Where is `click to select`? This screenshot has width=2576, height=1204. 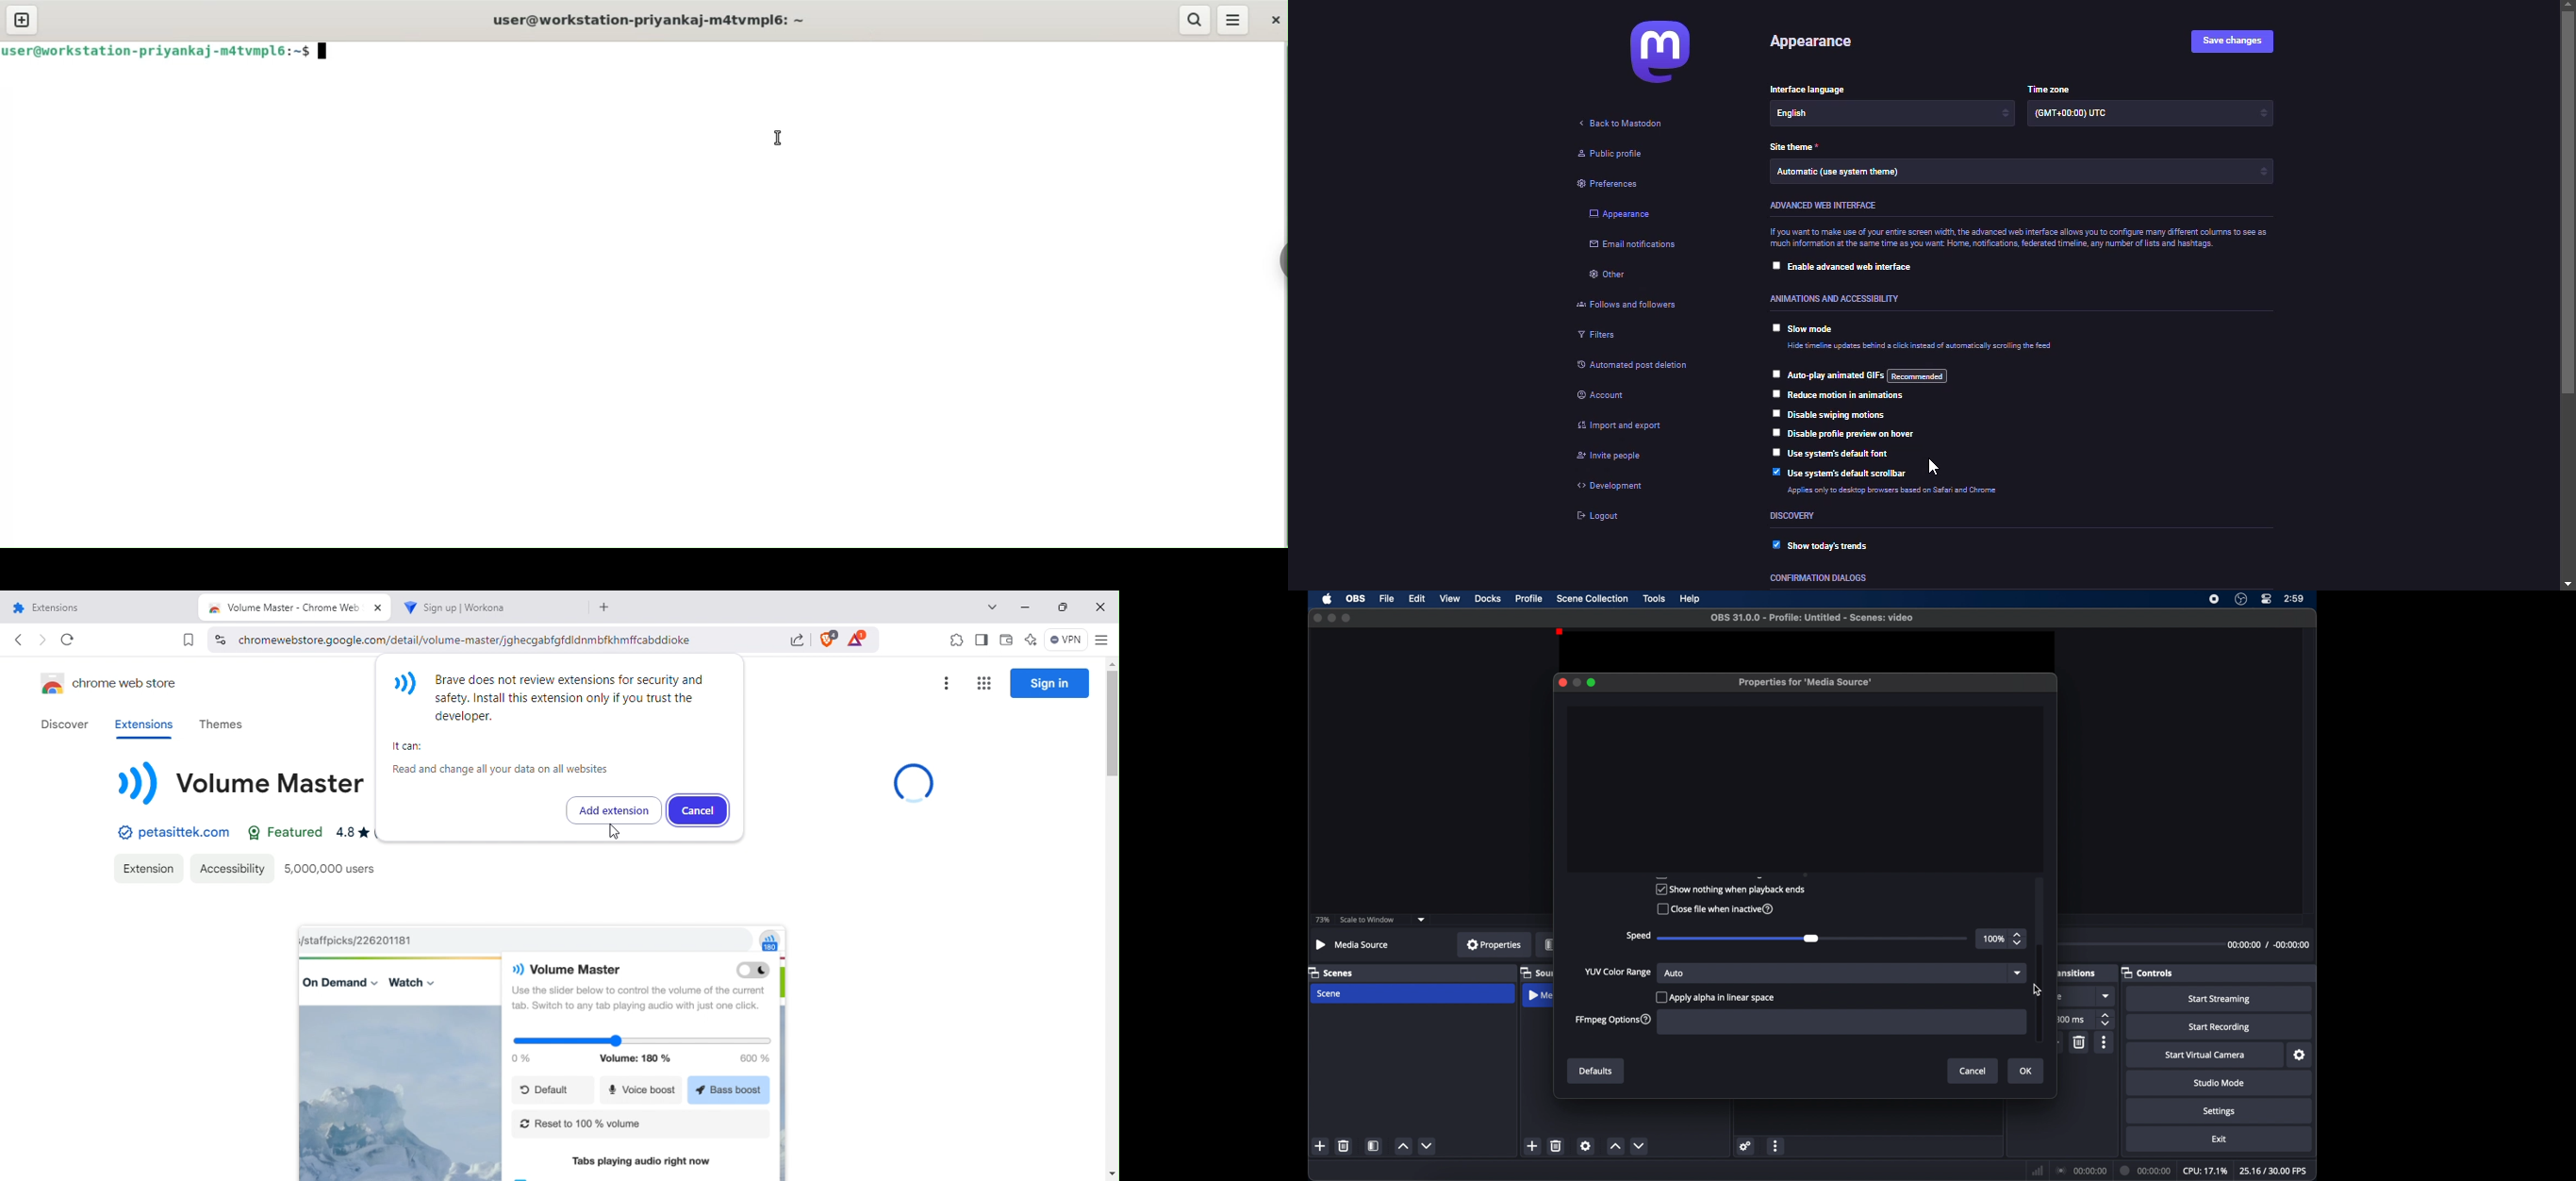 click to select is located at coordinates (1772, 328).